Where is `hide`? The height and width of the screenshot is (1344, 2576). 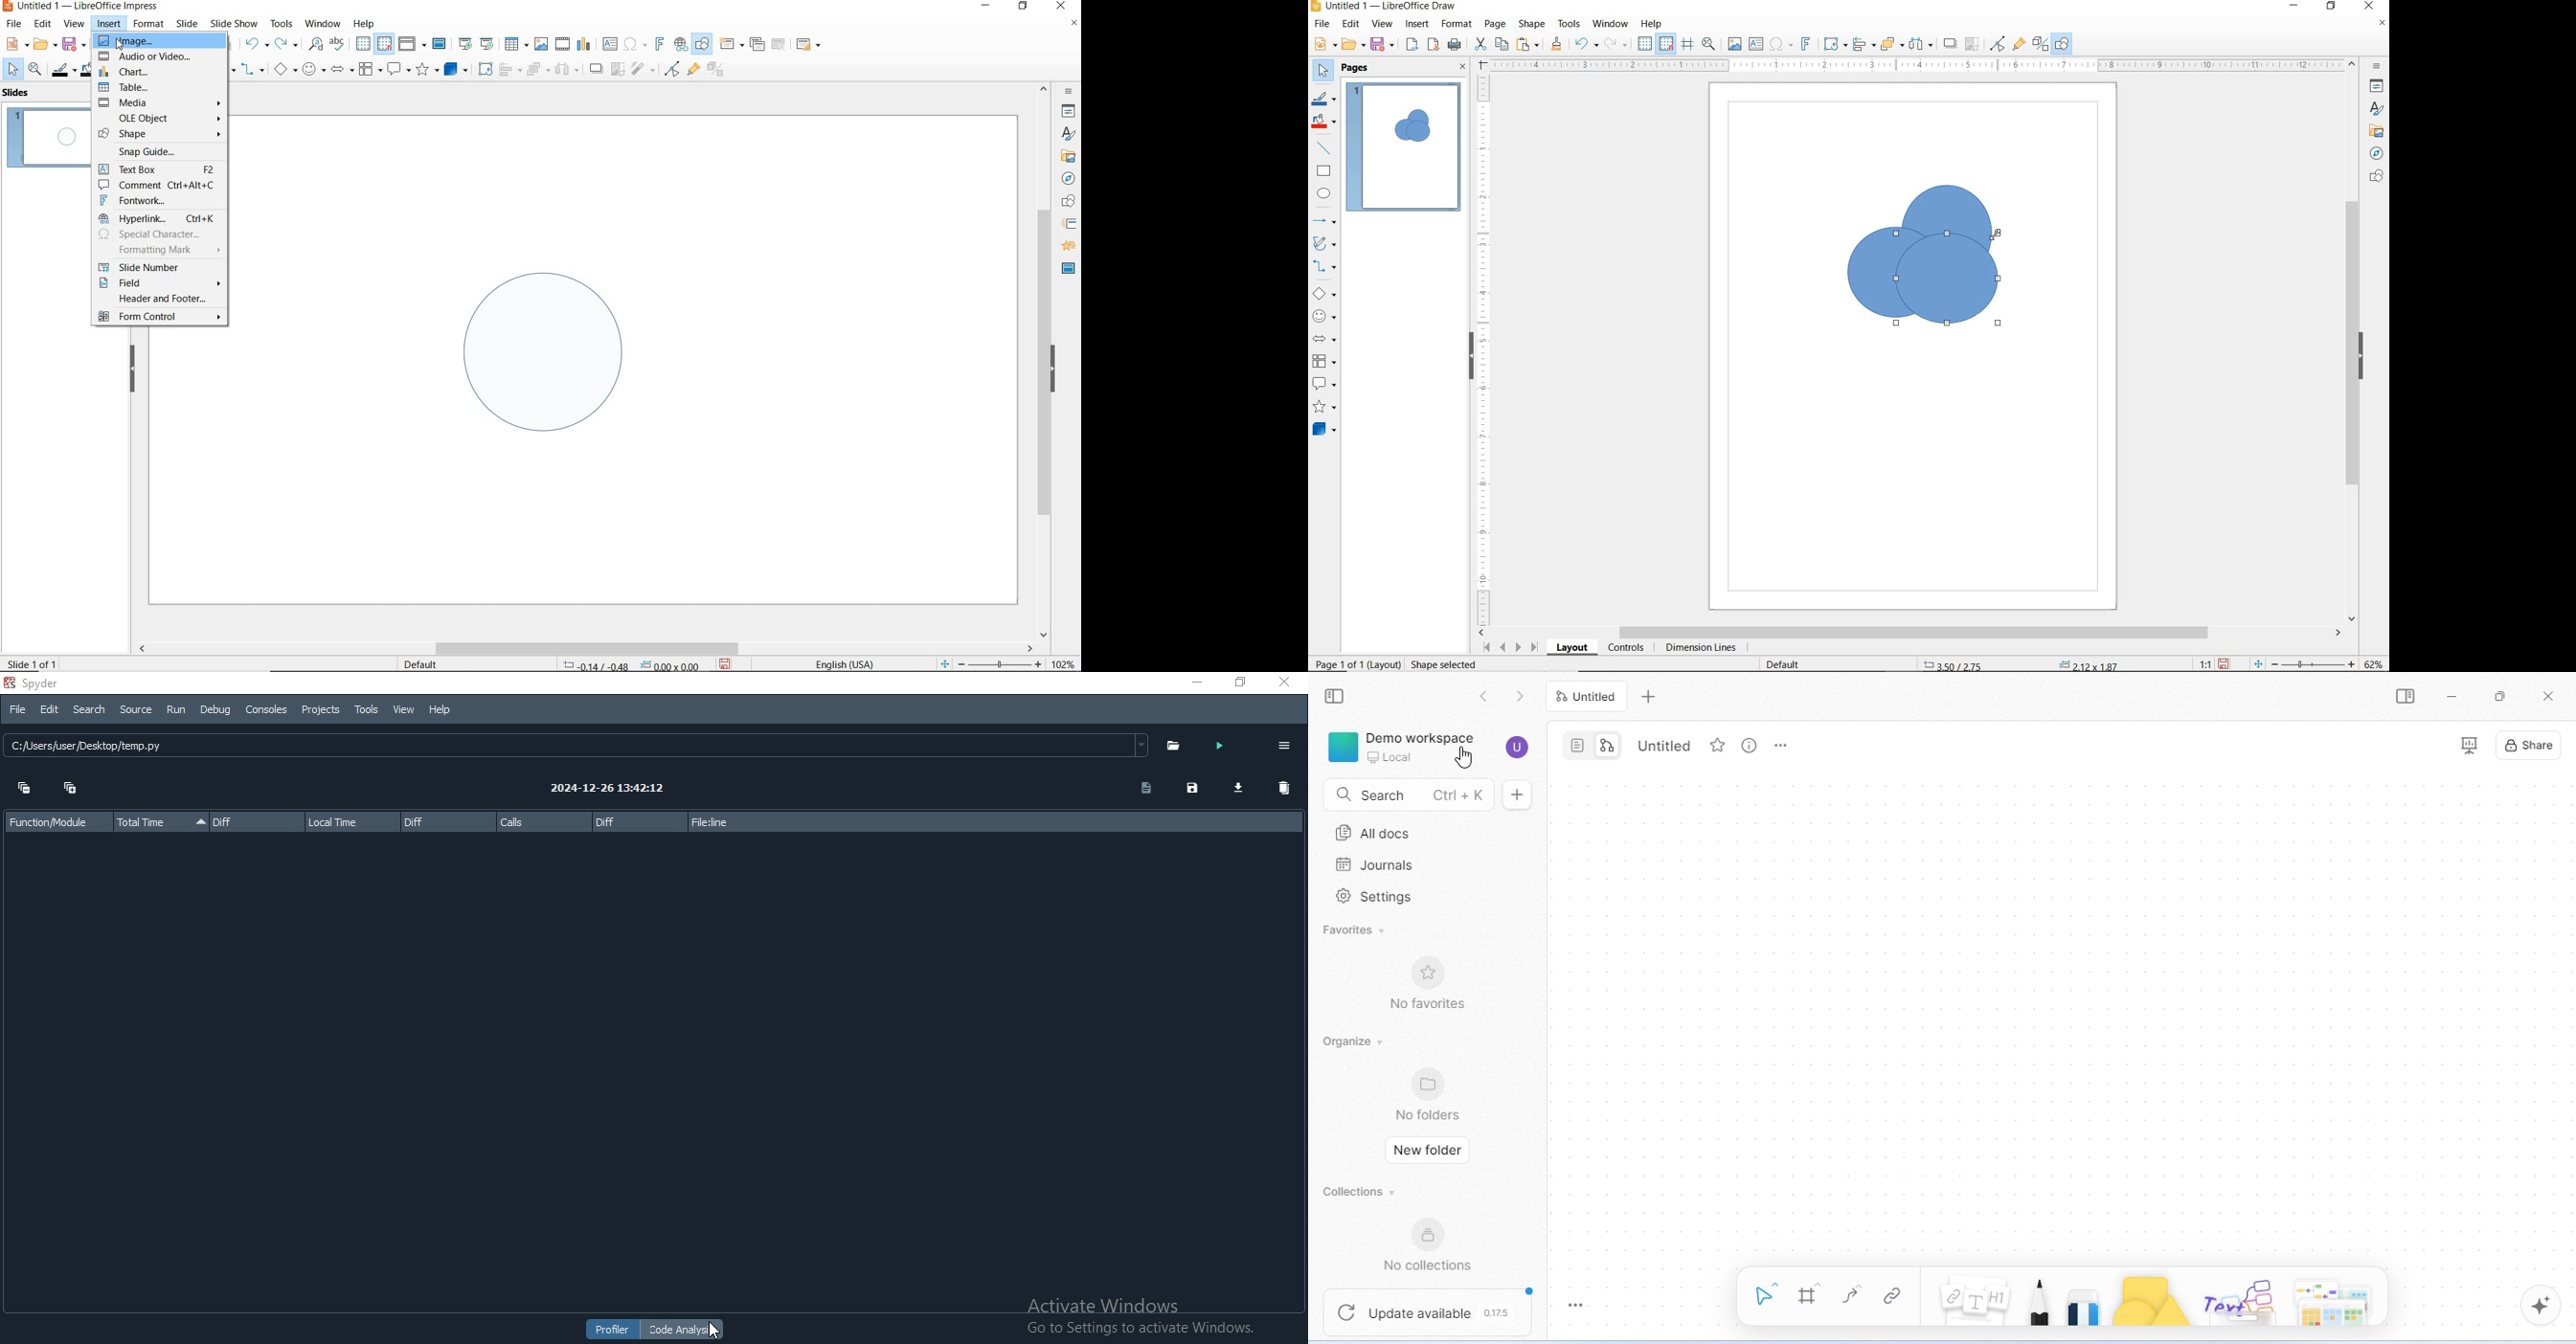 hide is located at coordinates (133, 369).